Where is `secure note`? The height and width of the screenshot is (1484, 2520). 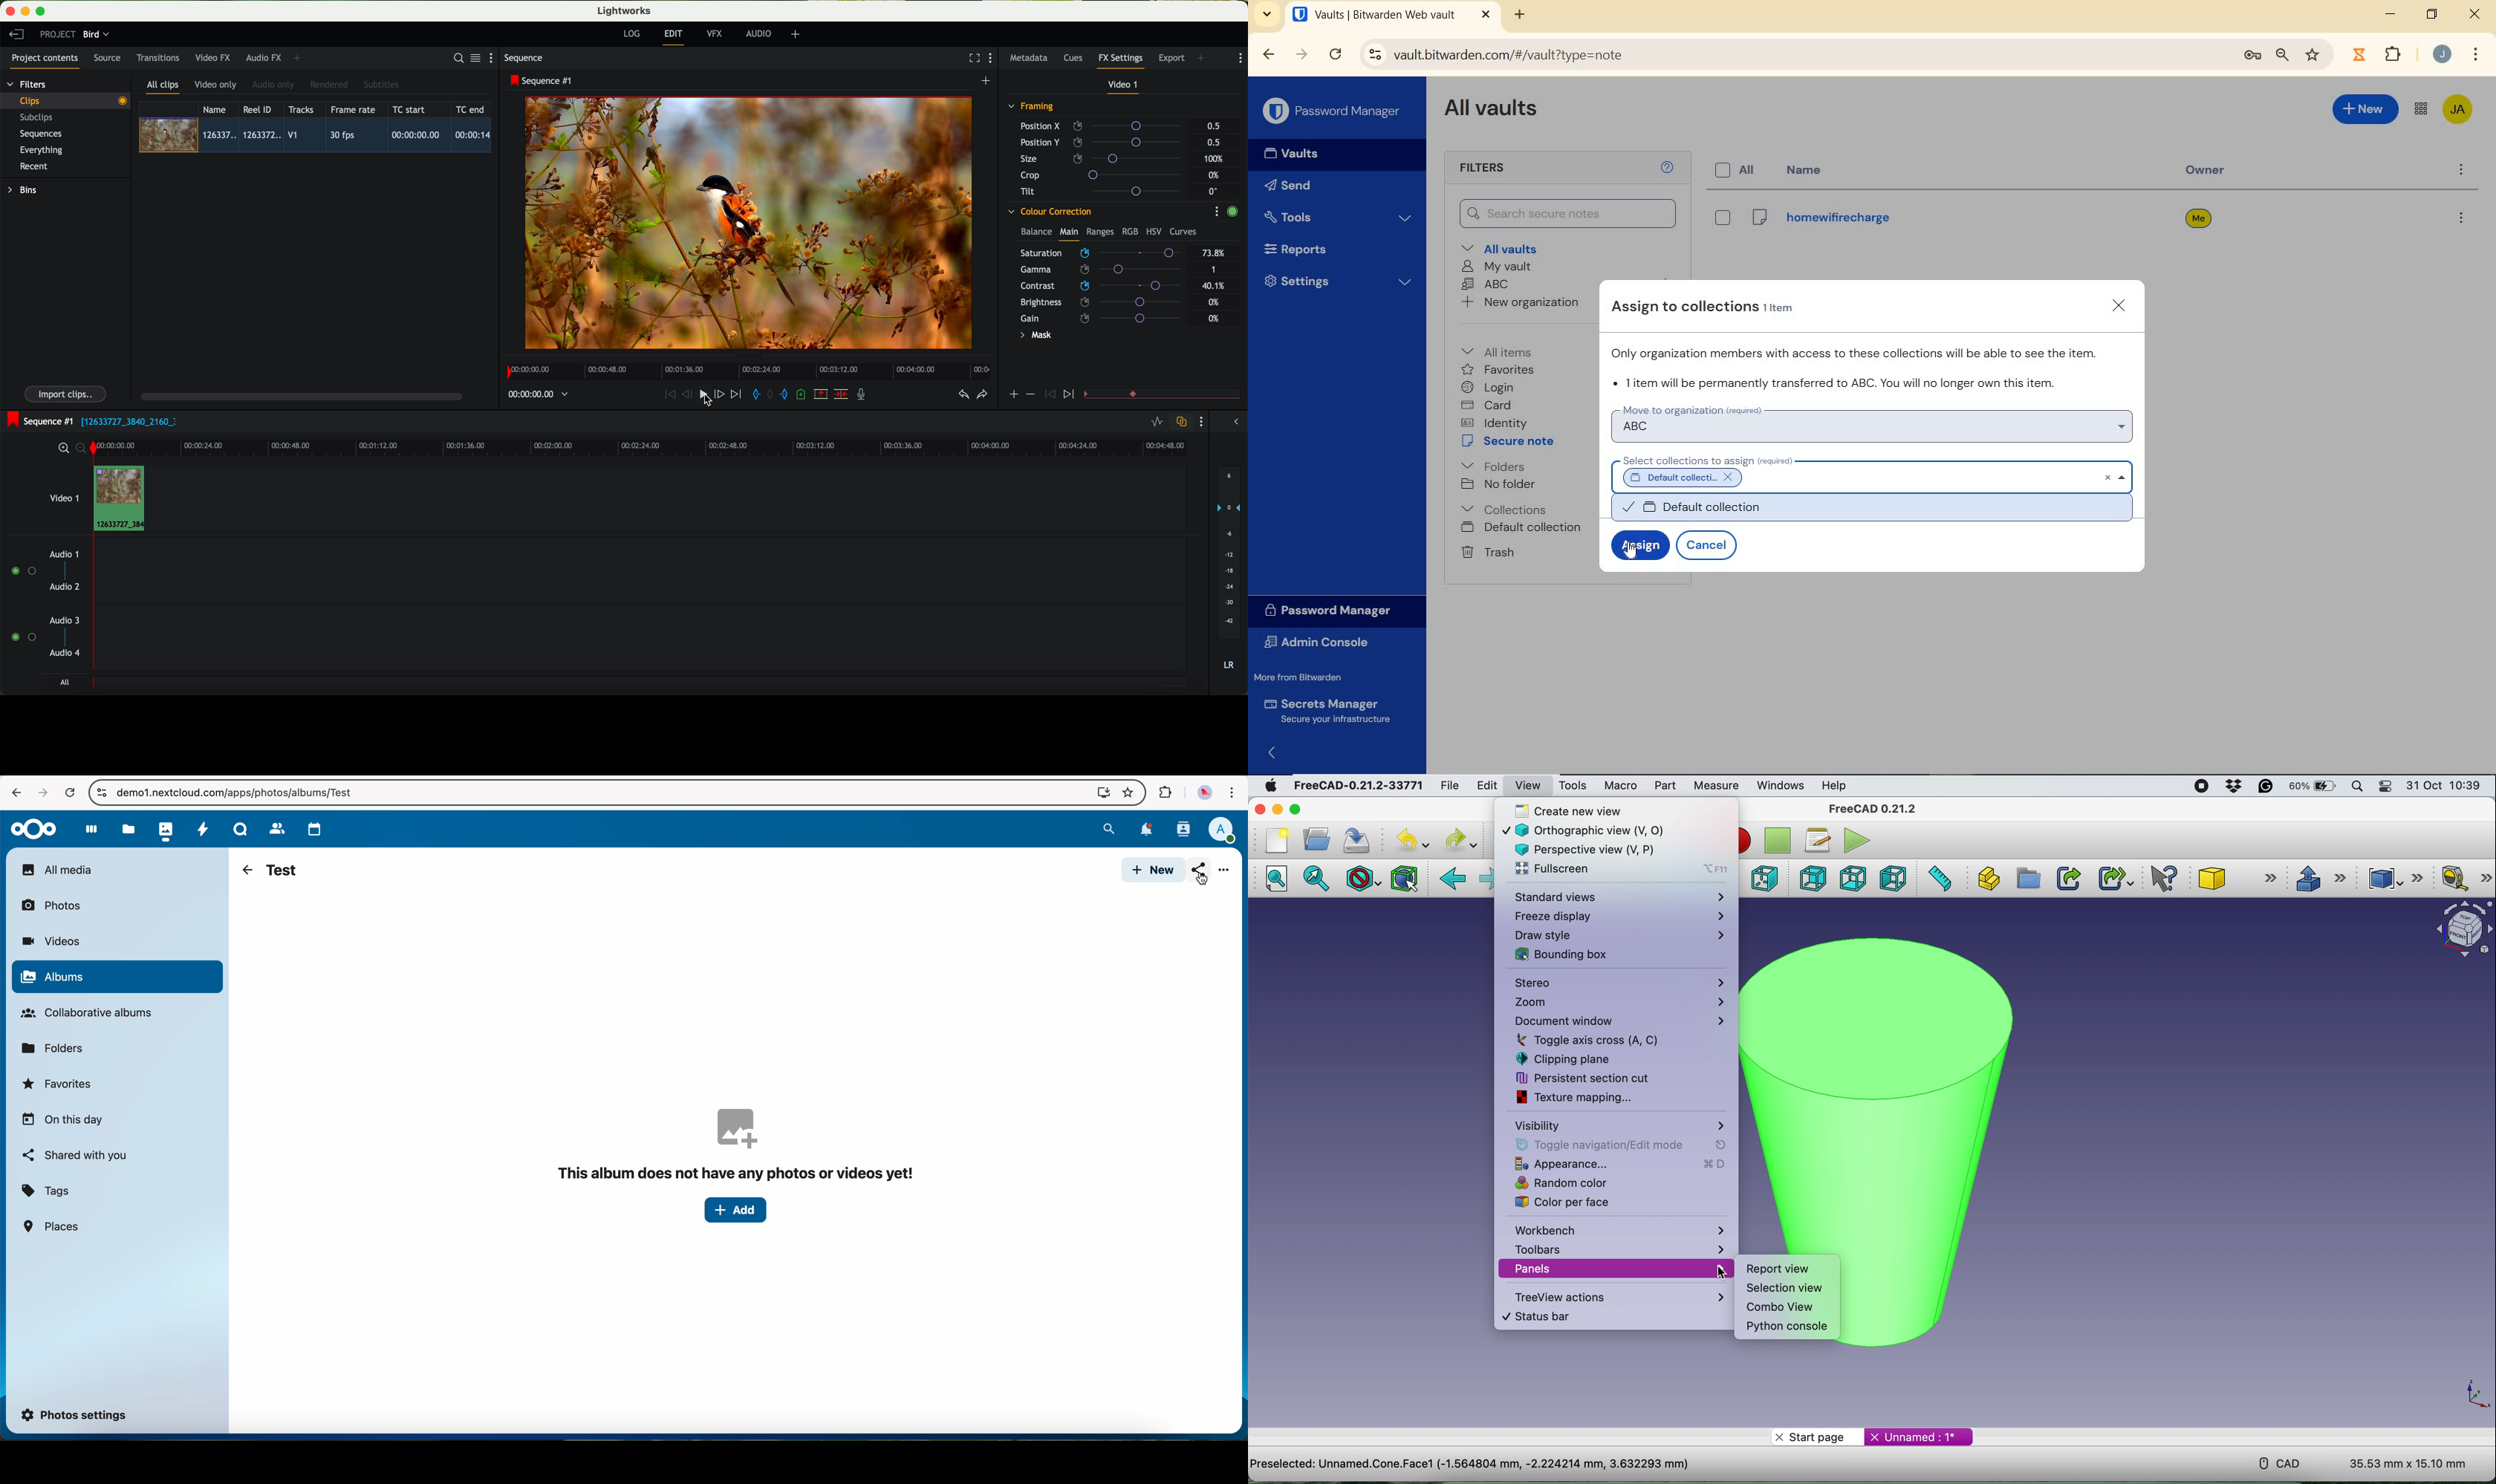
secure note is located at coordinates (1511, 441).